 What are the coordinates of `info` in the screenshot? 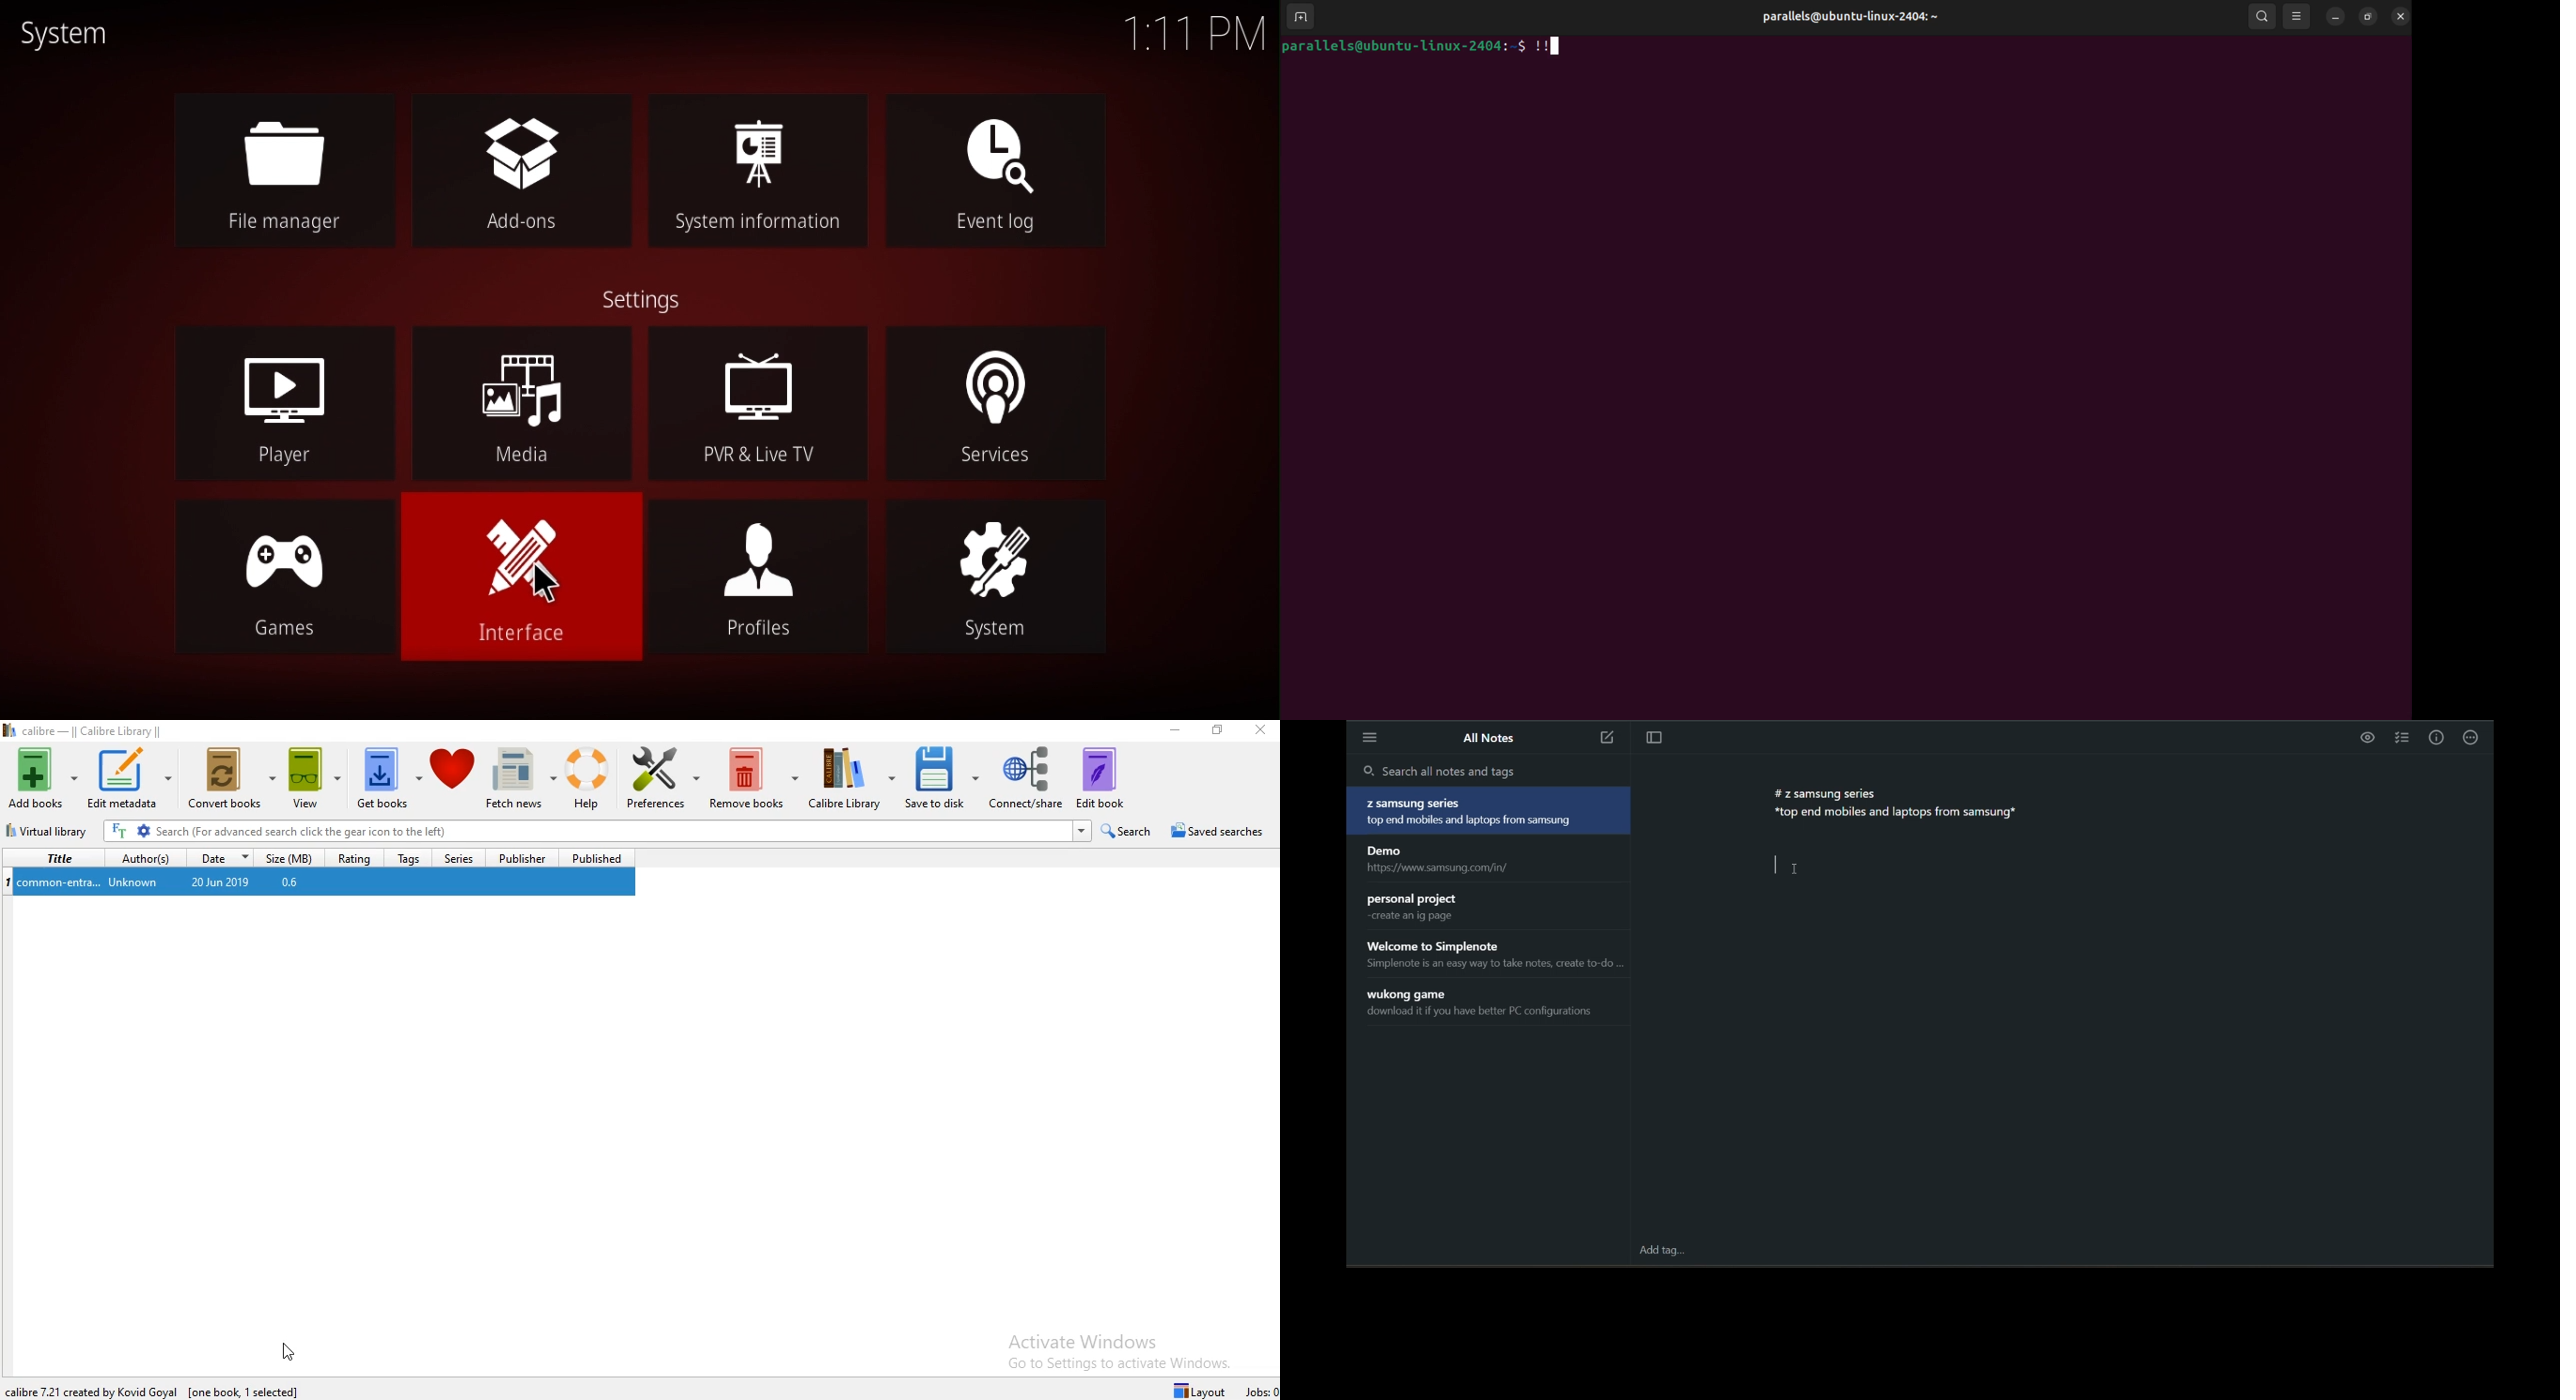 It's located at (2437, 738).